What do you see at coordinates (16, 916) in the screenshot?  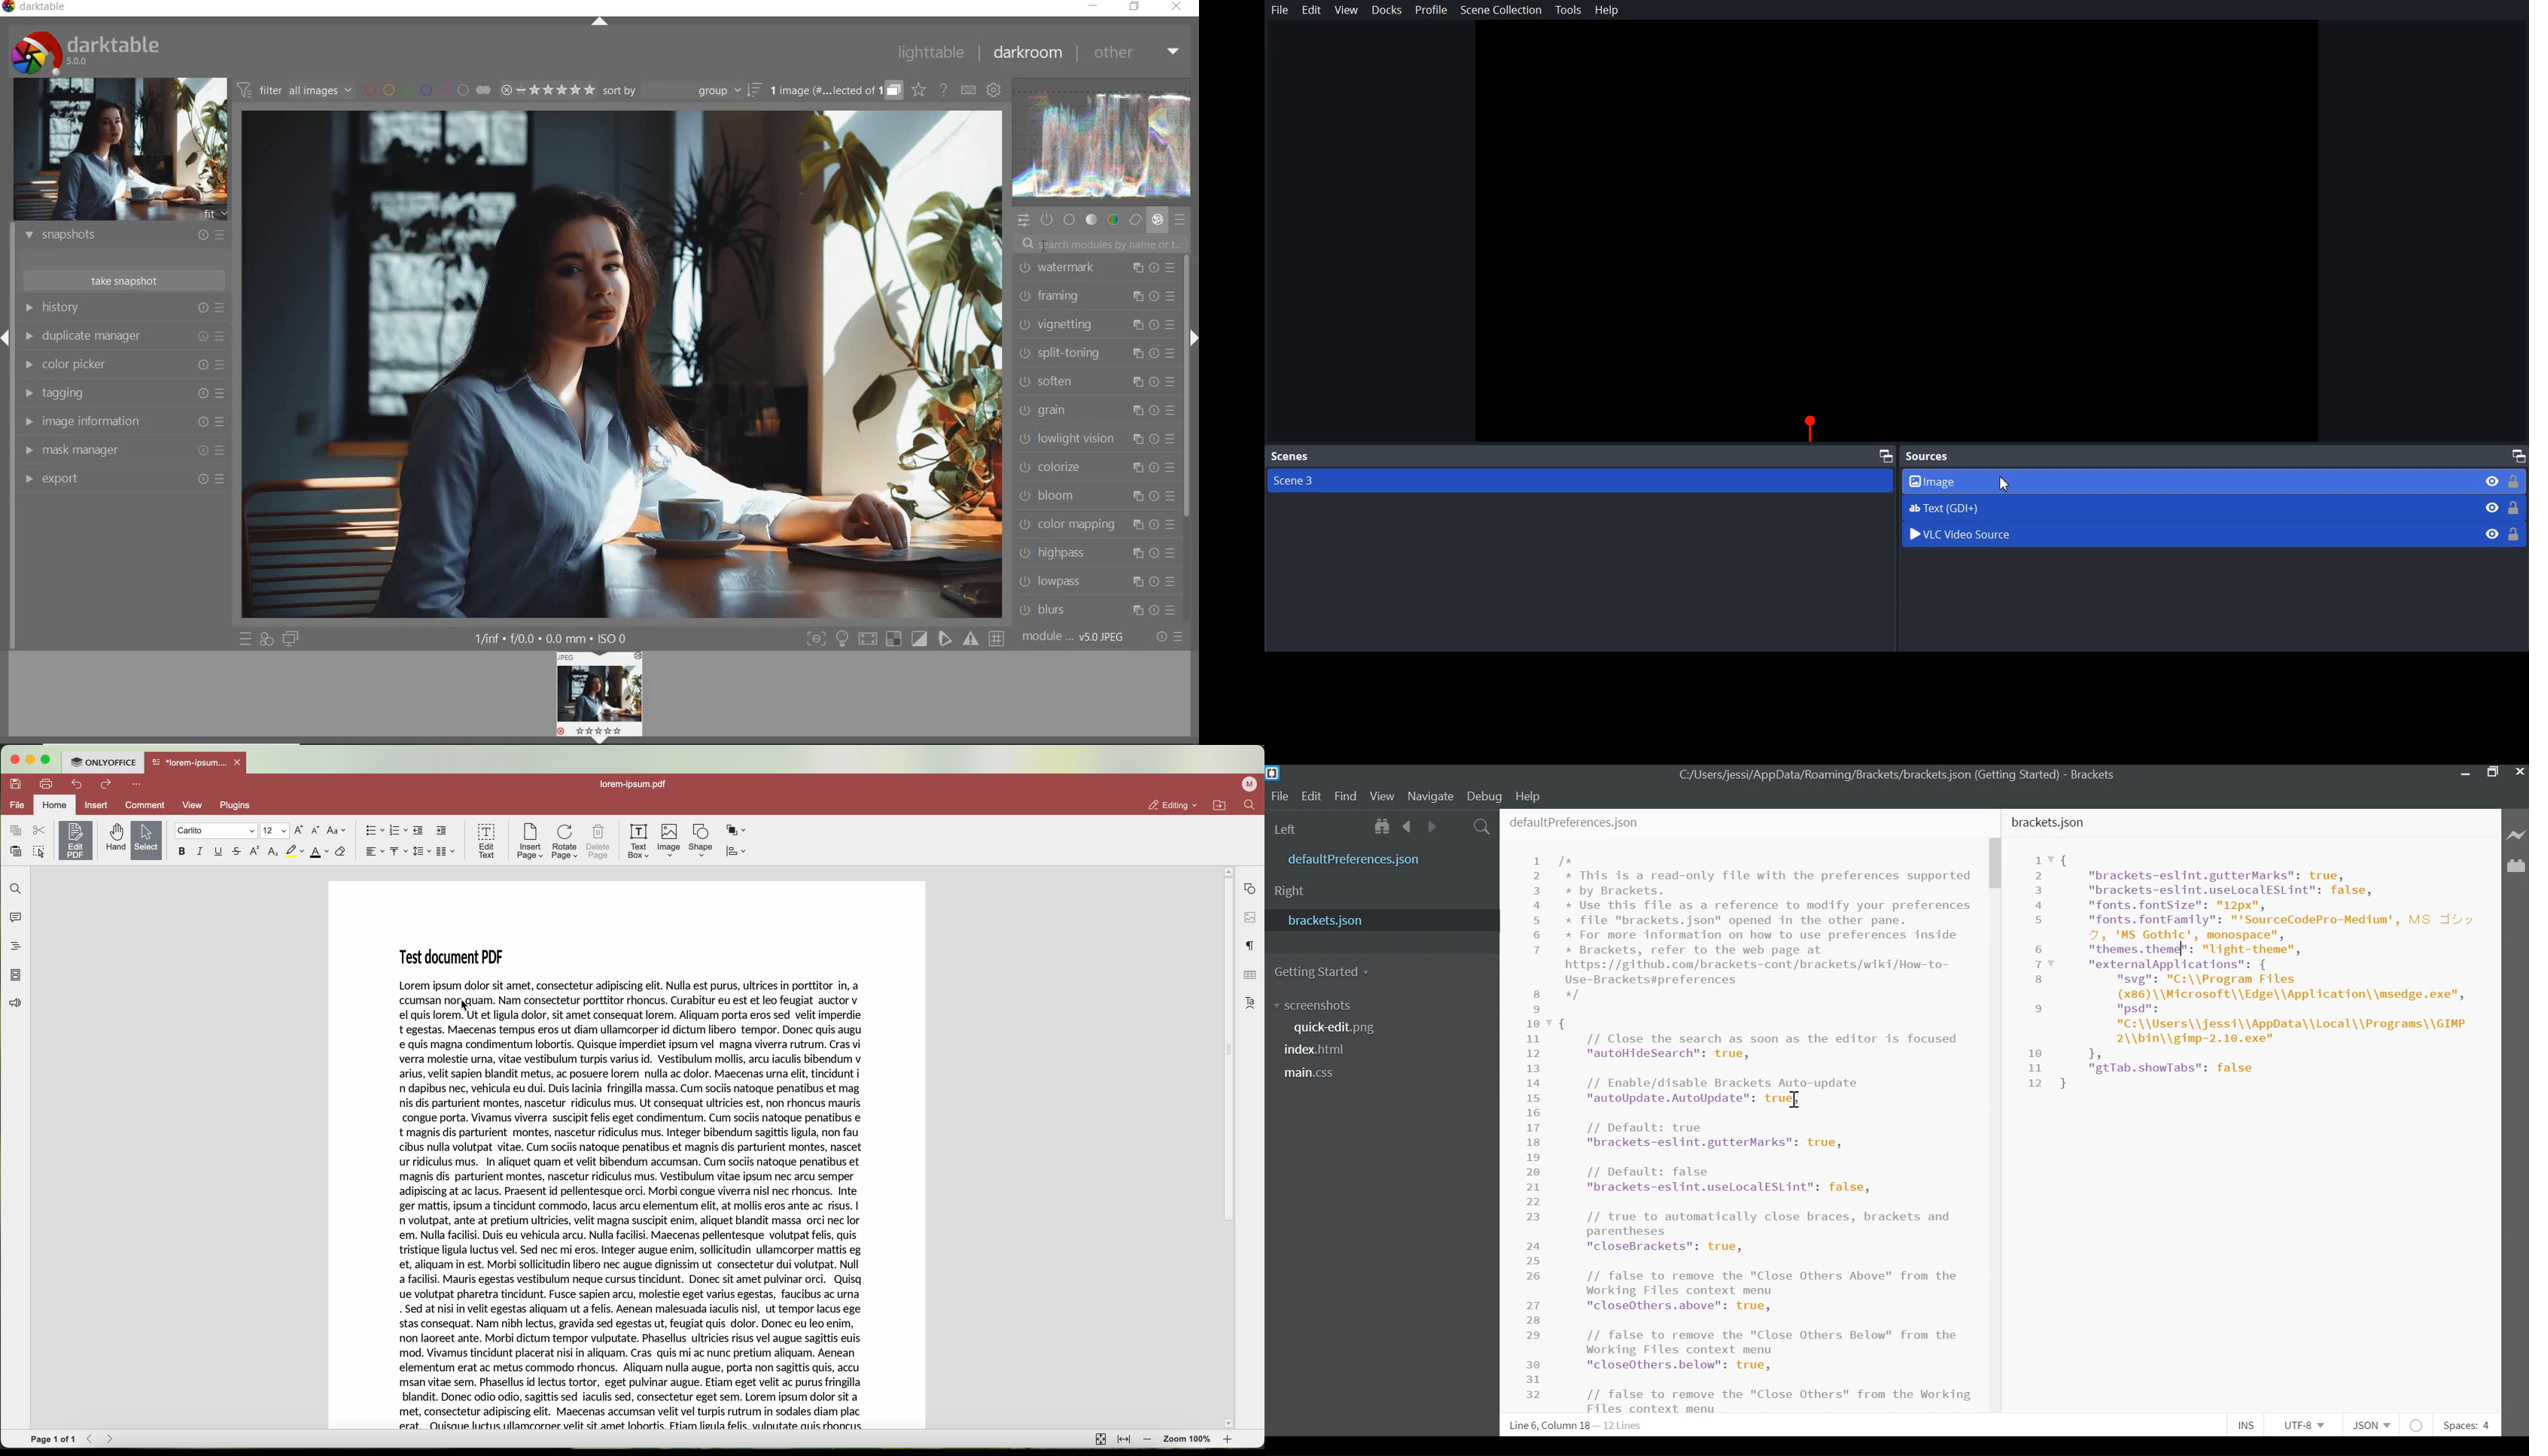 I see `comments` at bounding box center [16, 916].